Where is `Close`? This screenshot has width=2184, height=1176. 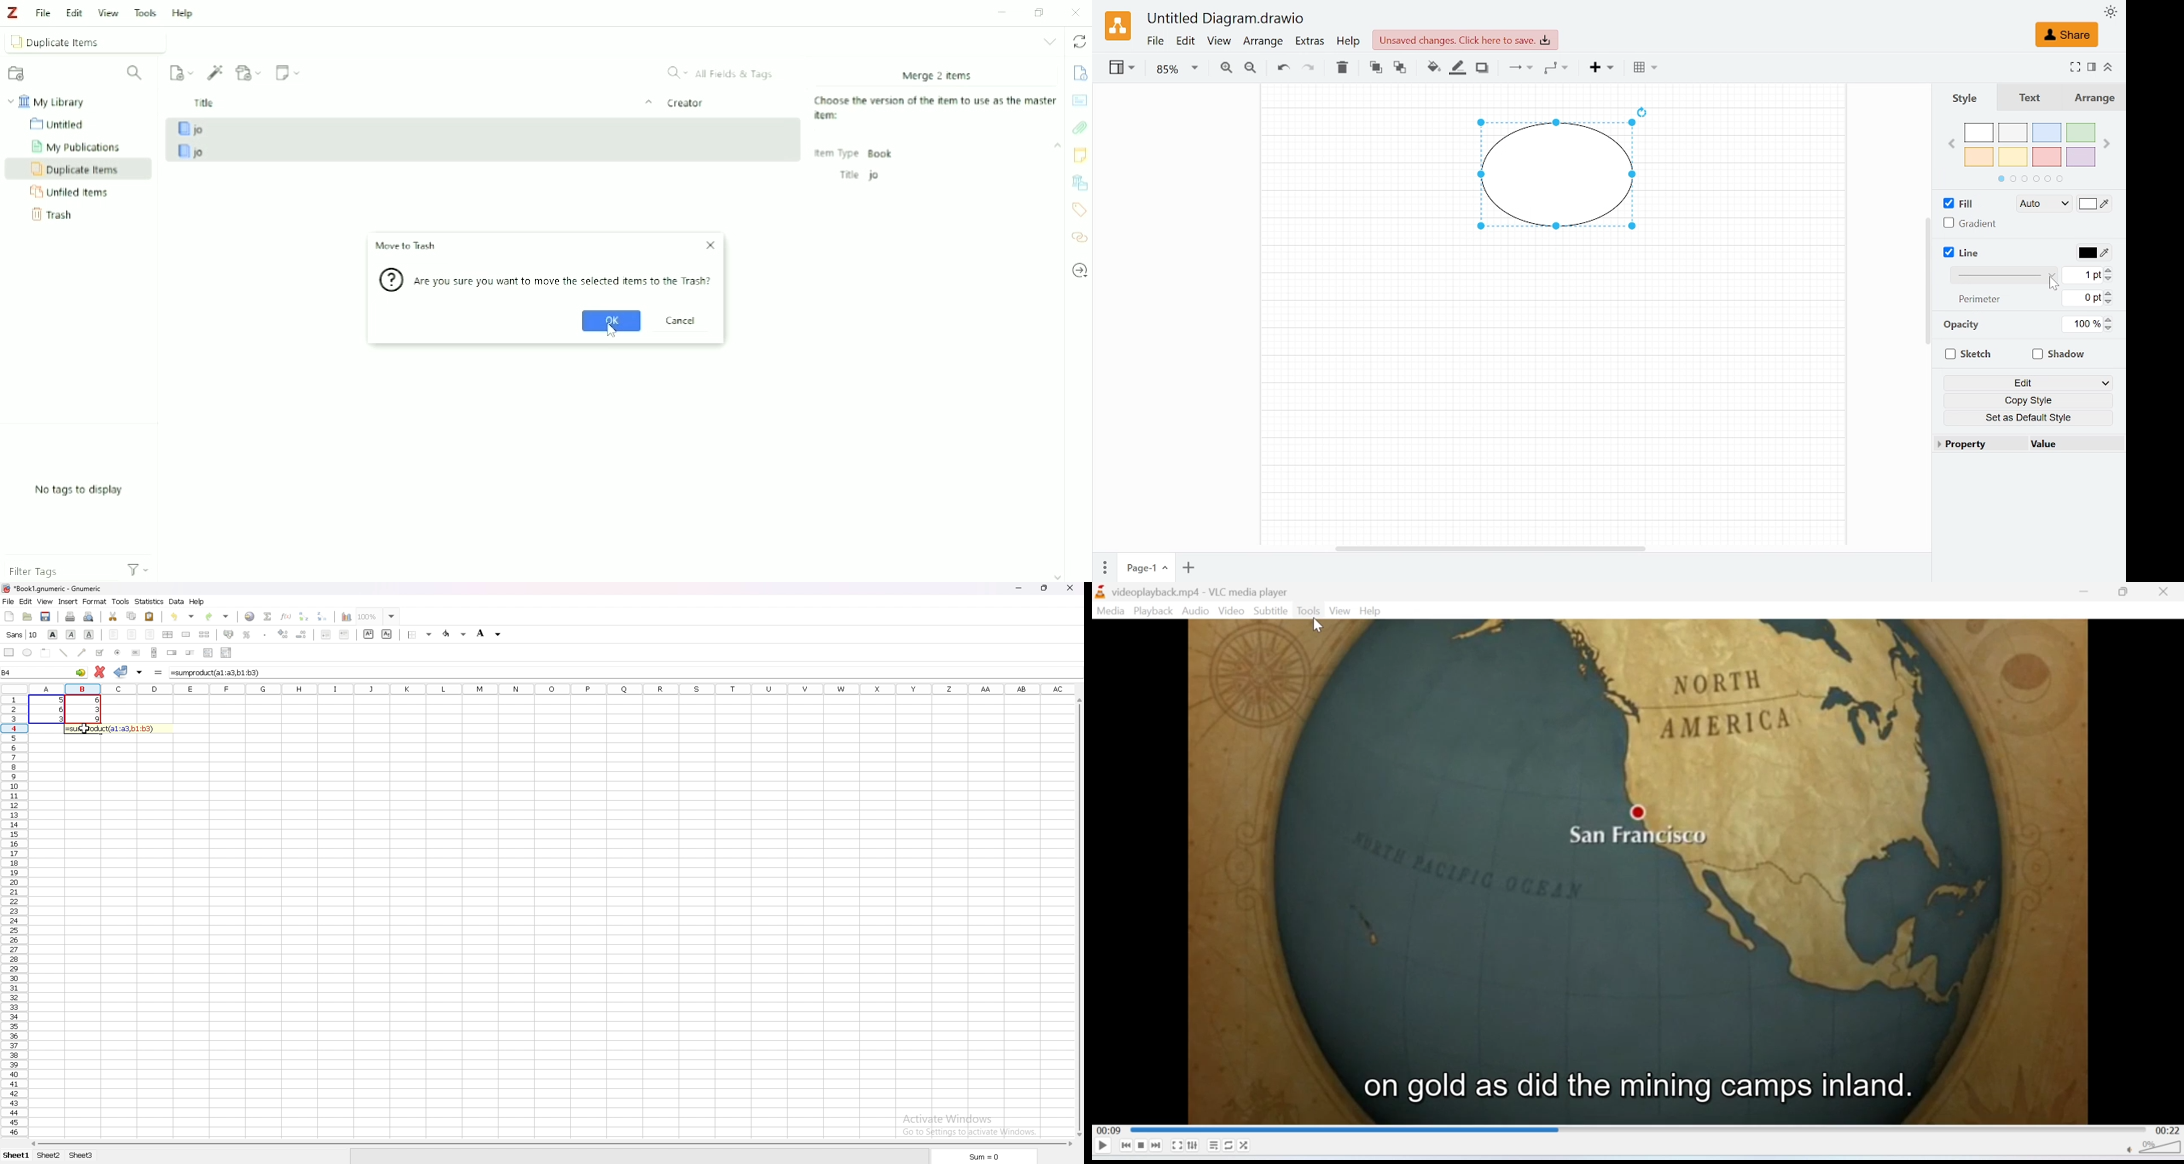
Close is located at coordinates (2164, 592).